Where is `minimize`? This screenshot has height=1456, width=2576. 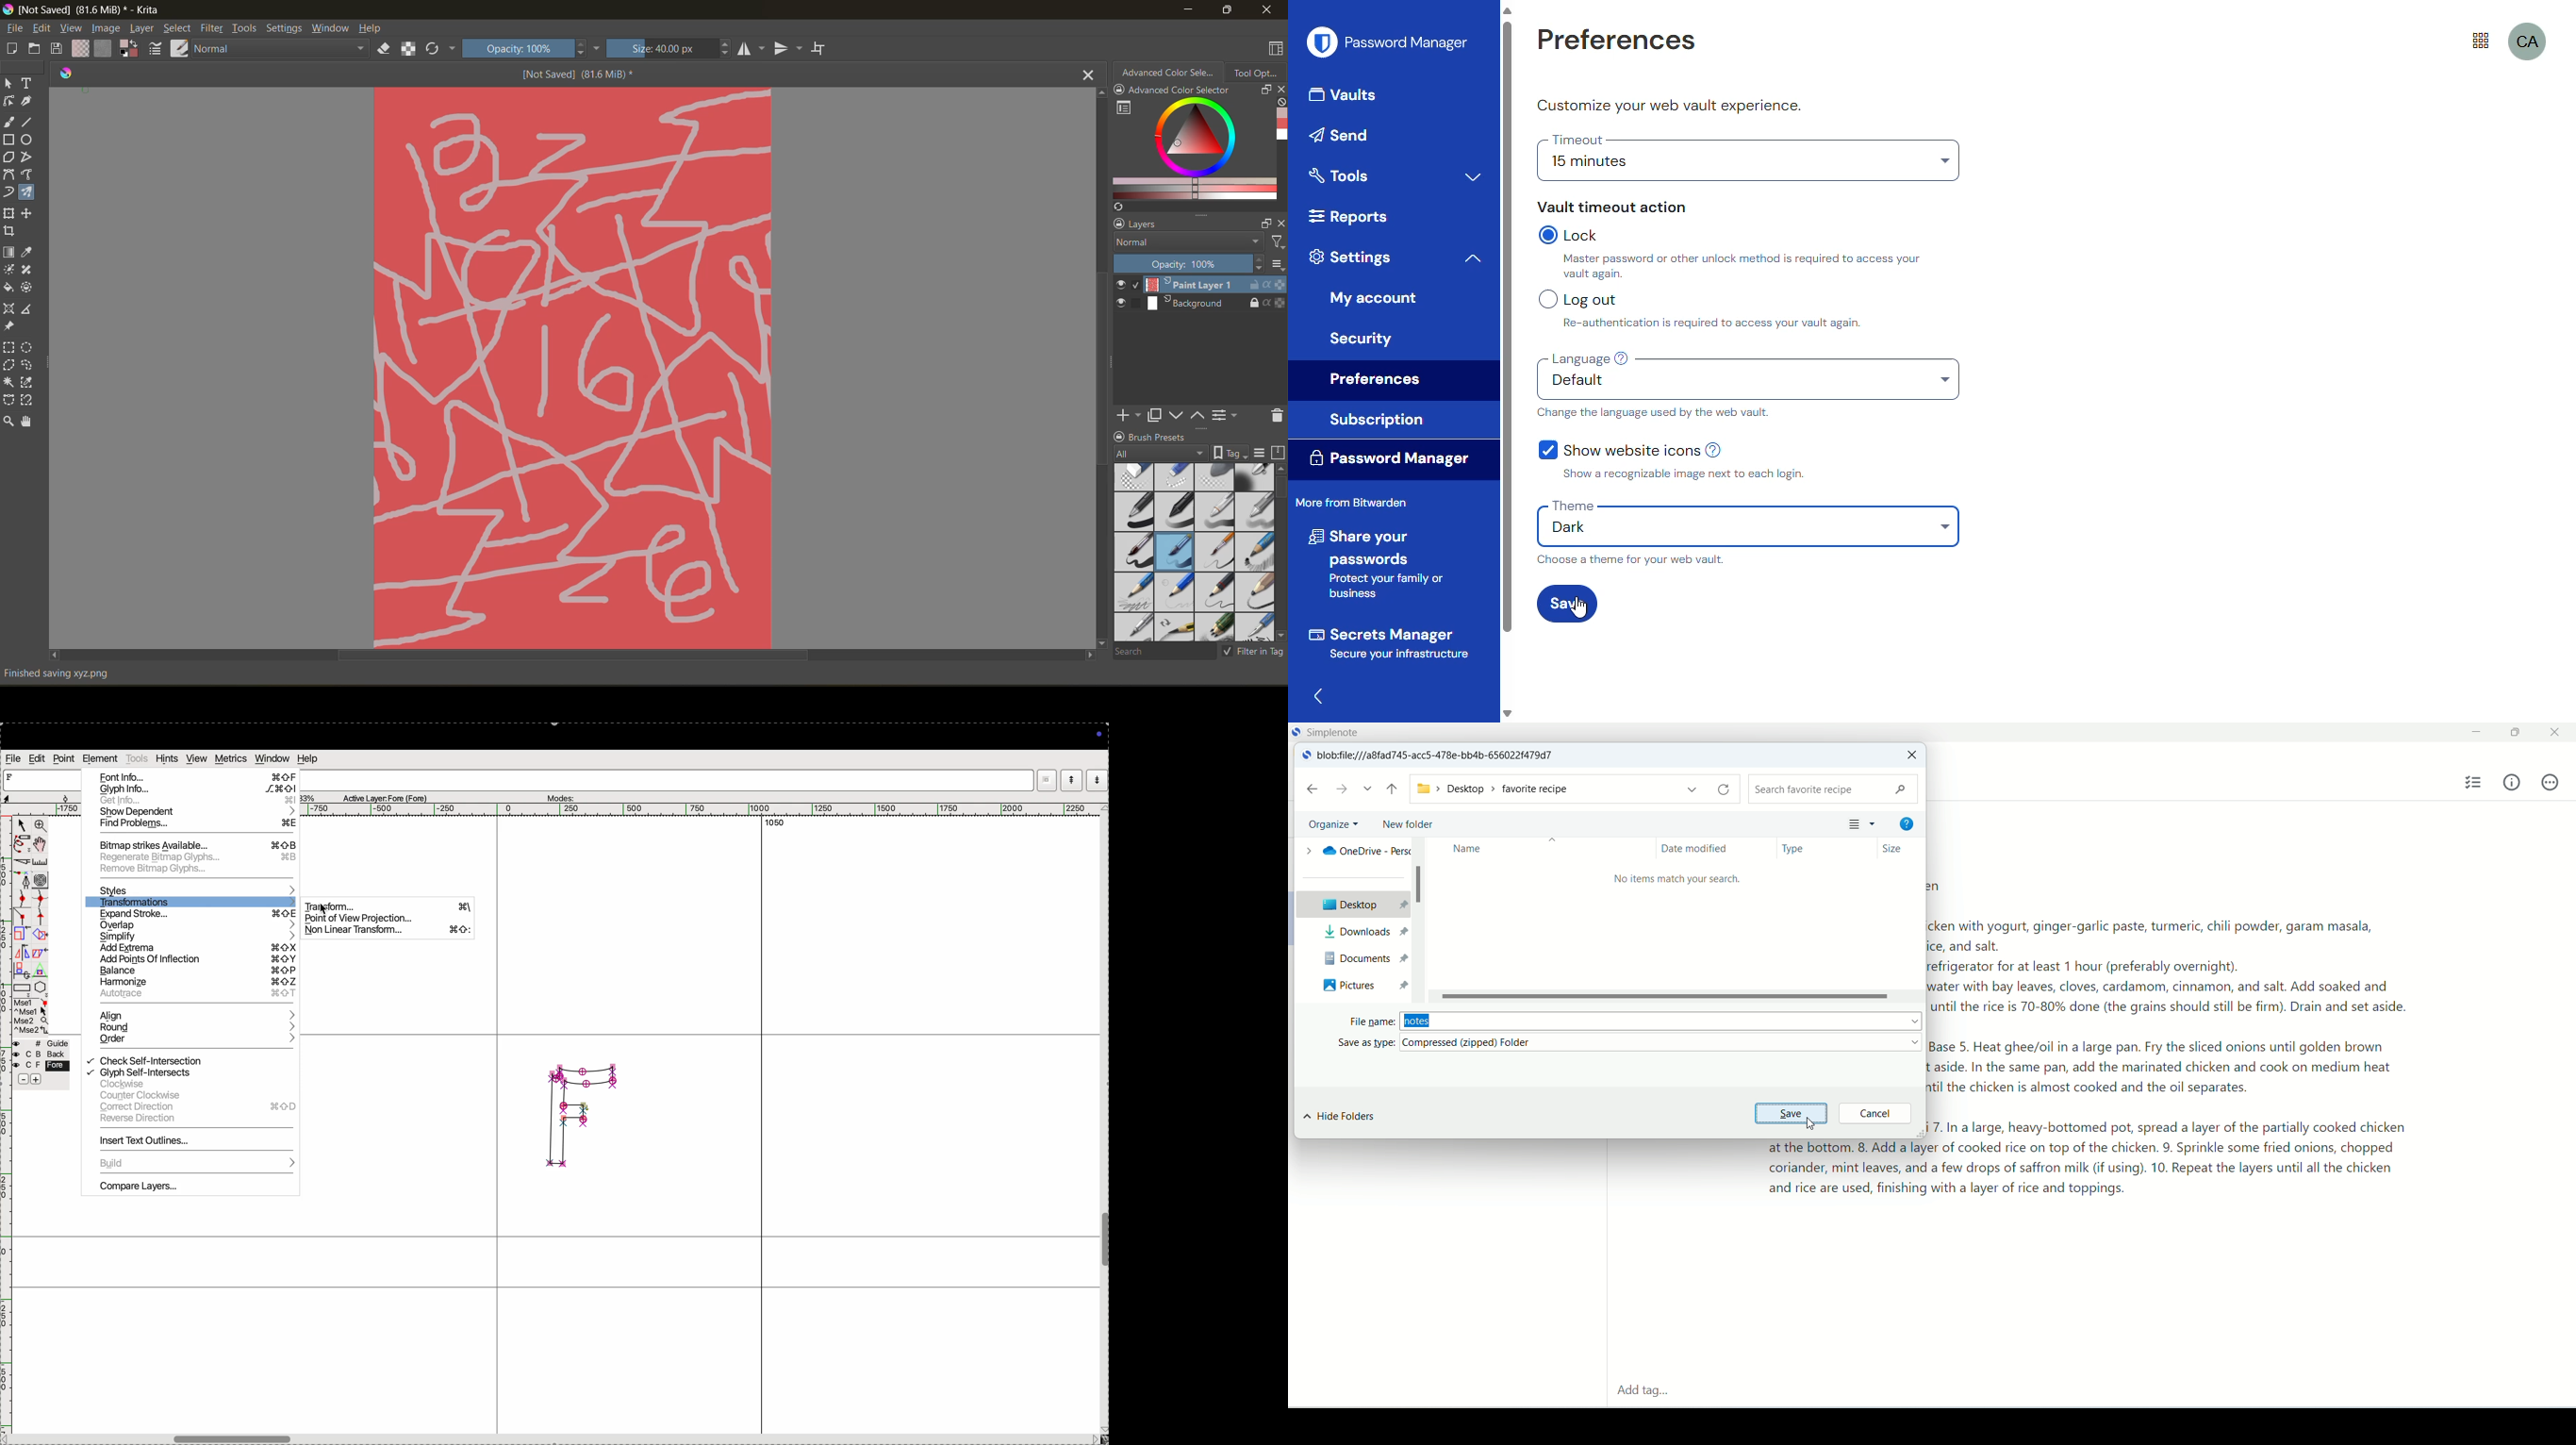 minimize is located at coordinates (2474, 733).